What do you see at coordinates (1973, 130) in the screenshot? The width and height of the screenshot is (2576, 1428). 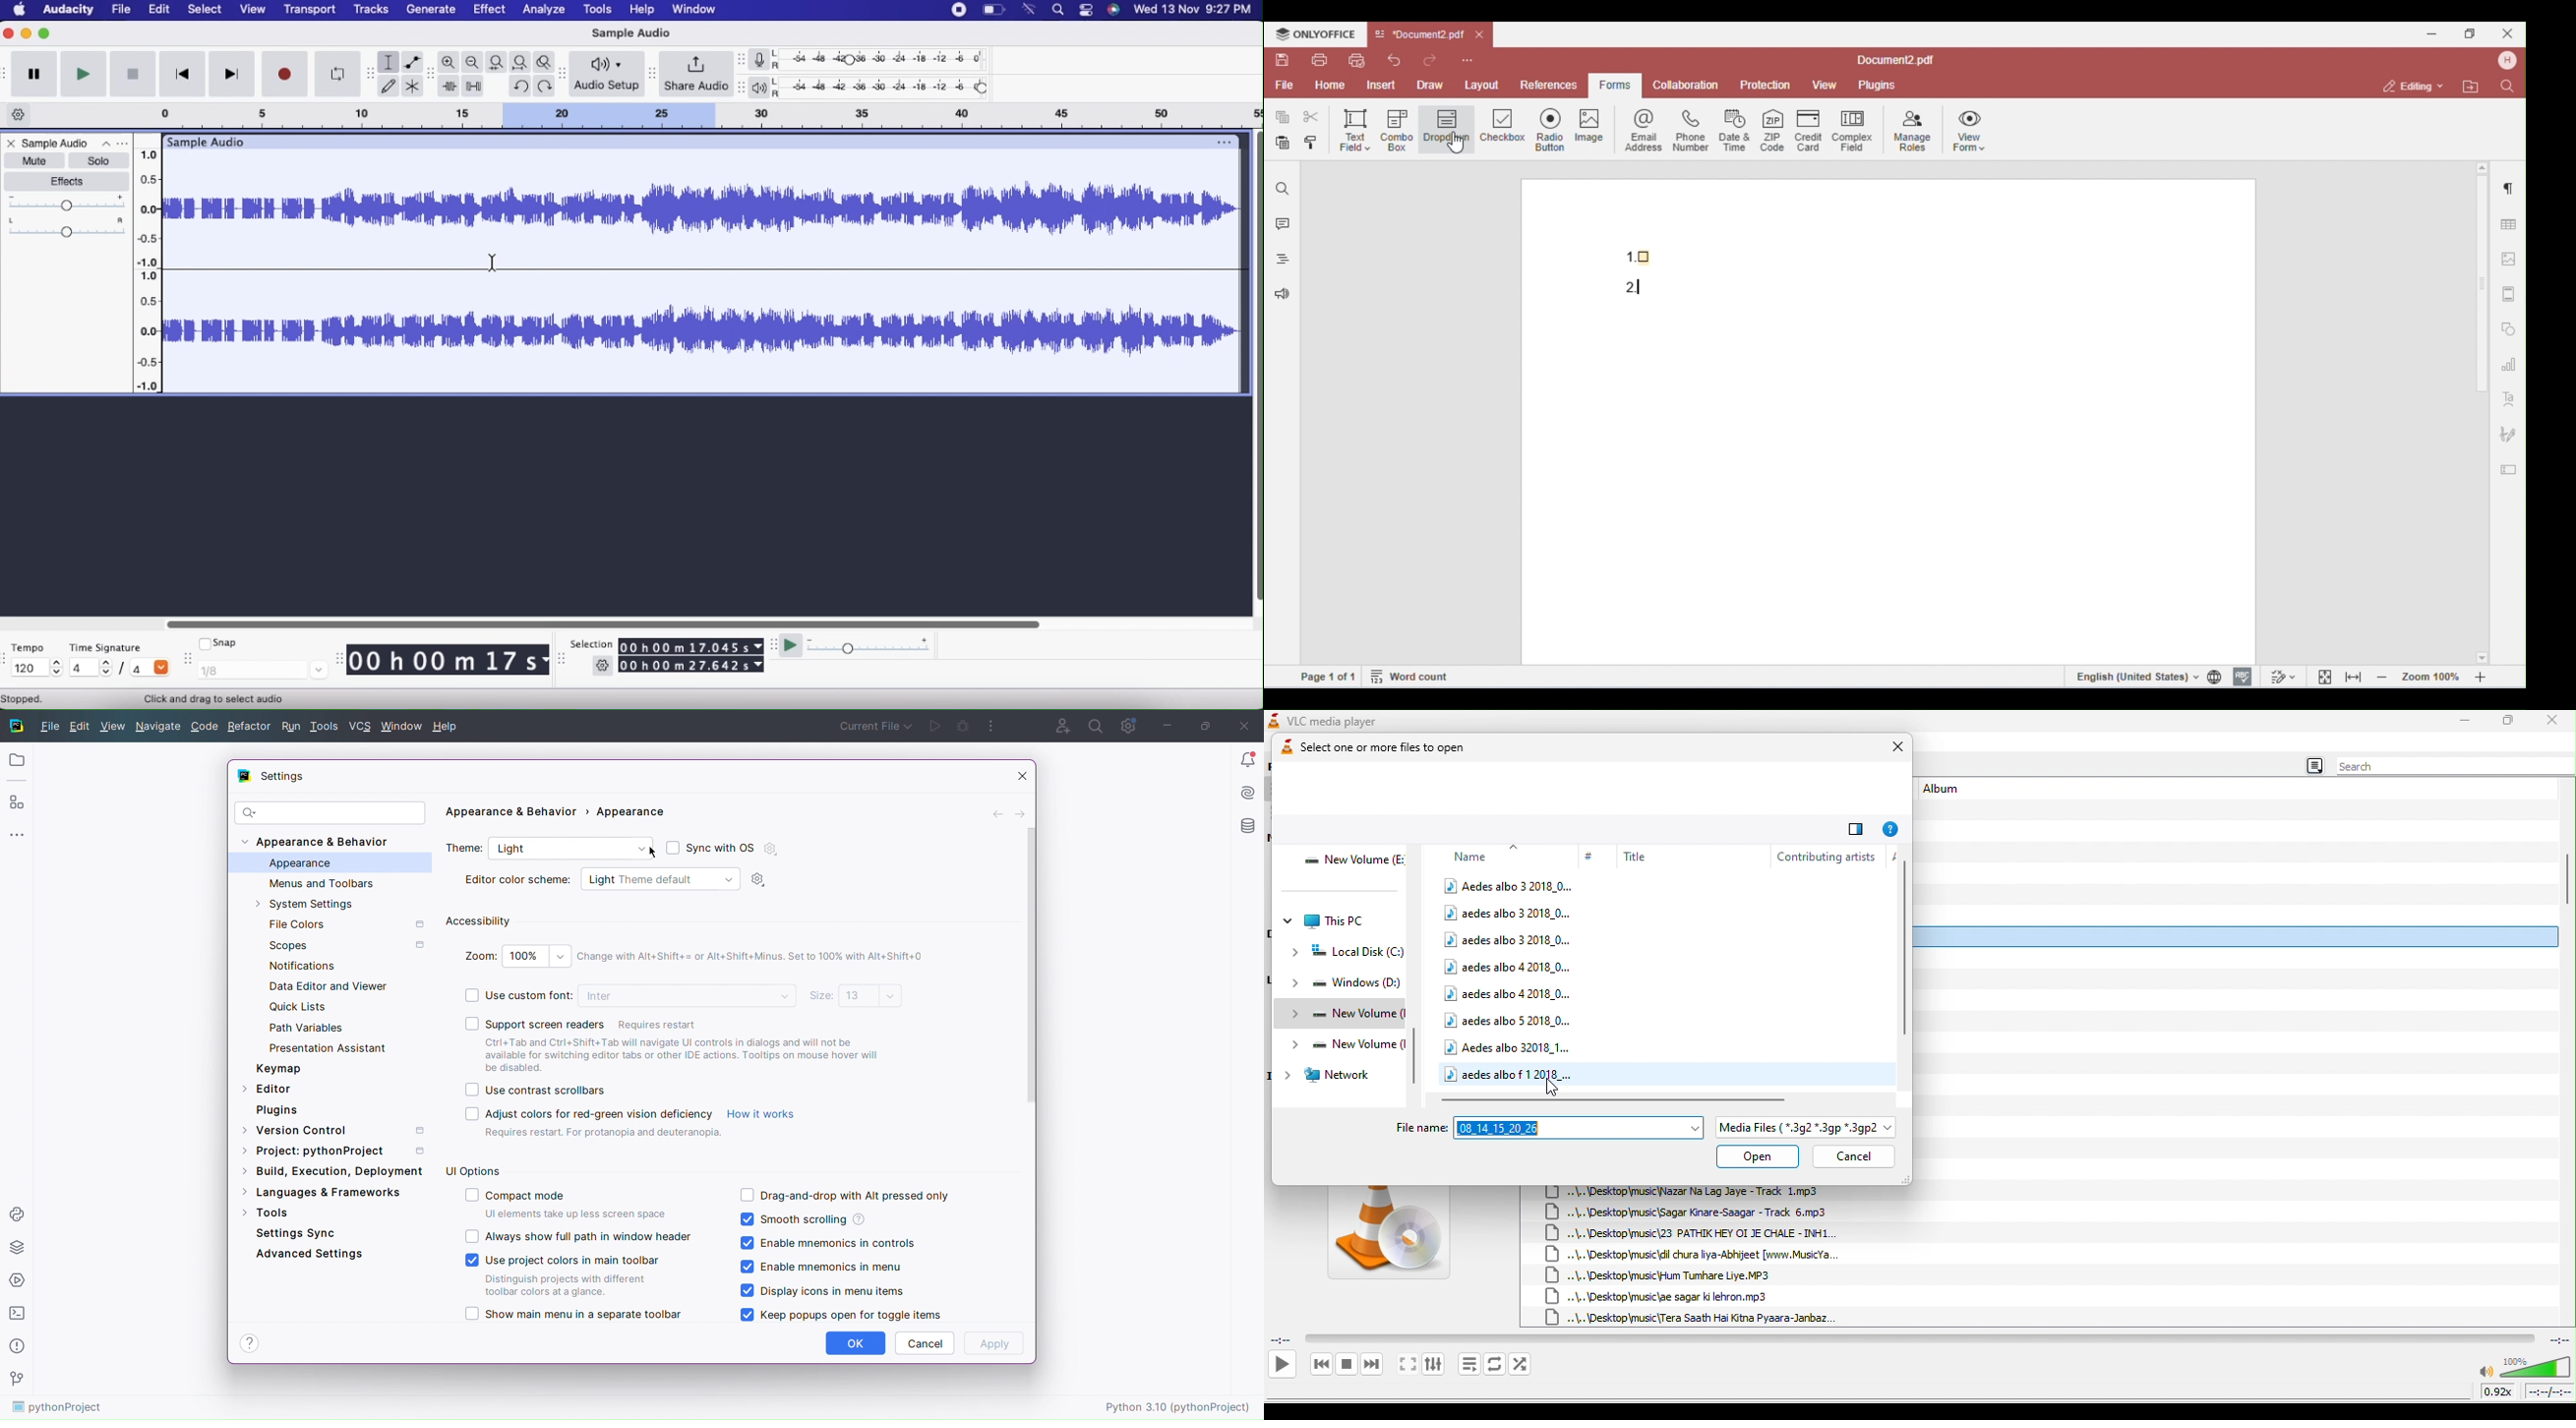 I see `view form` at bounding box center [1973, 130].